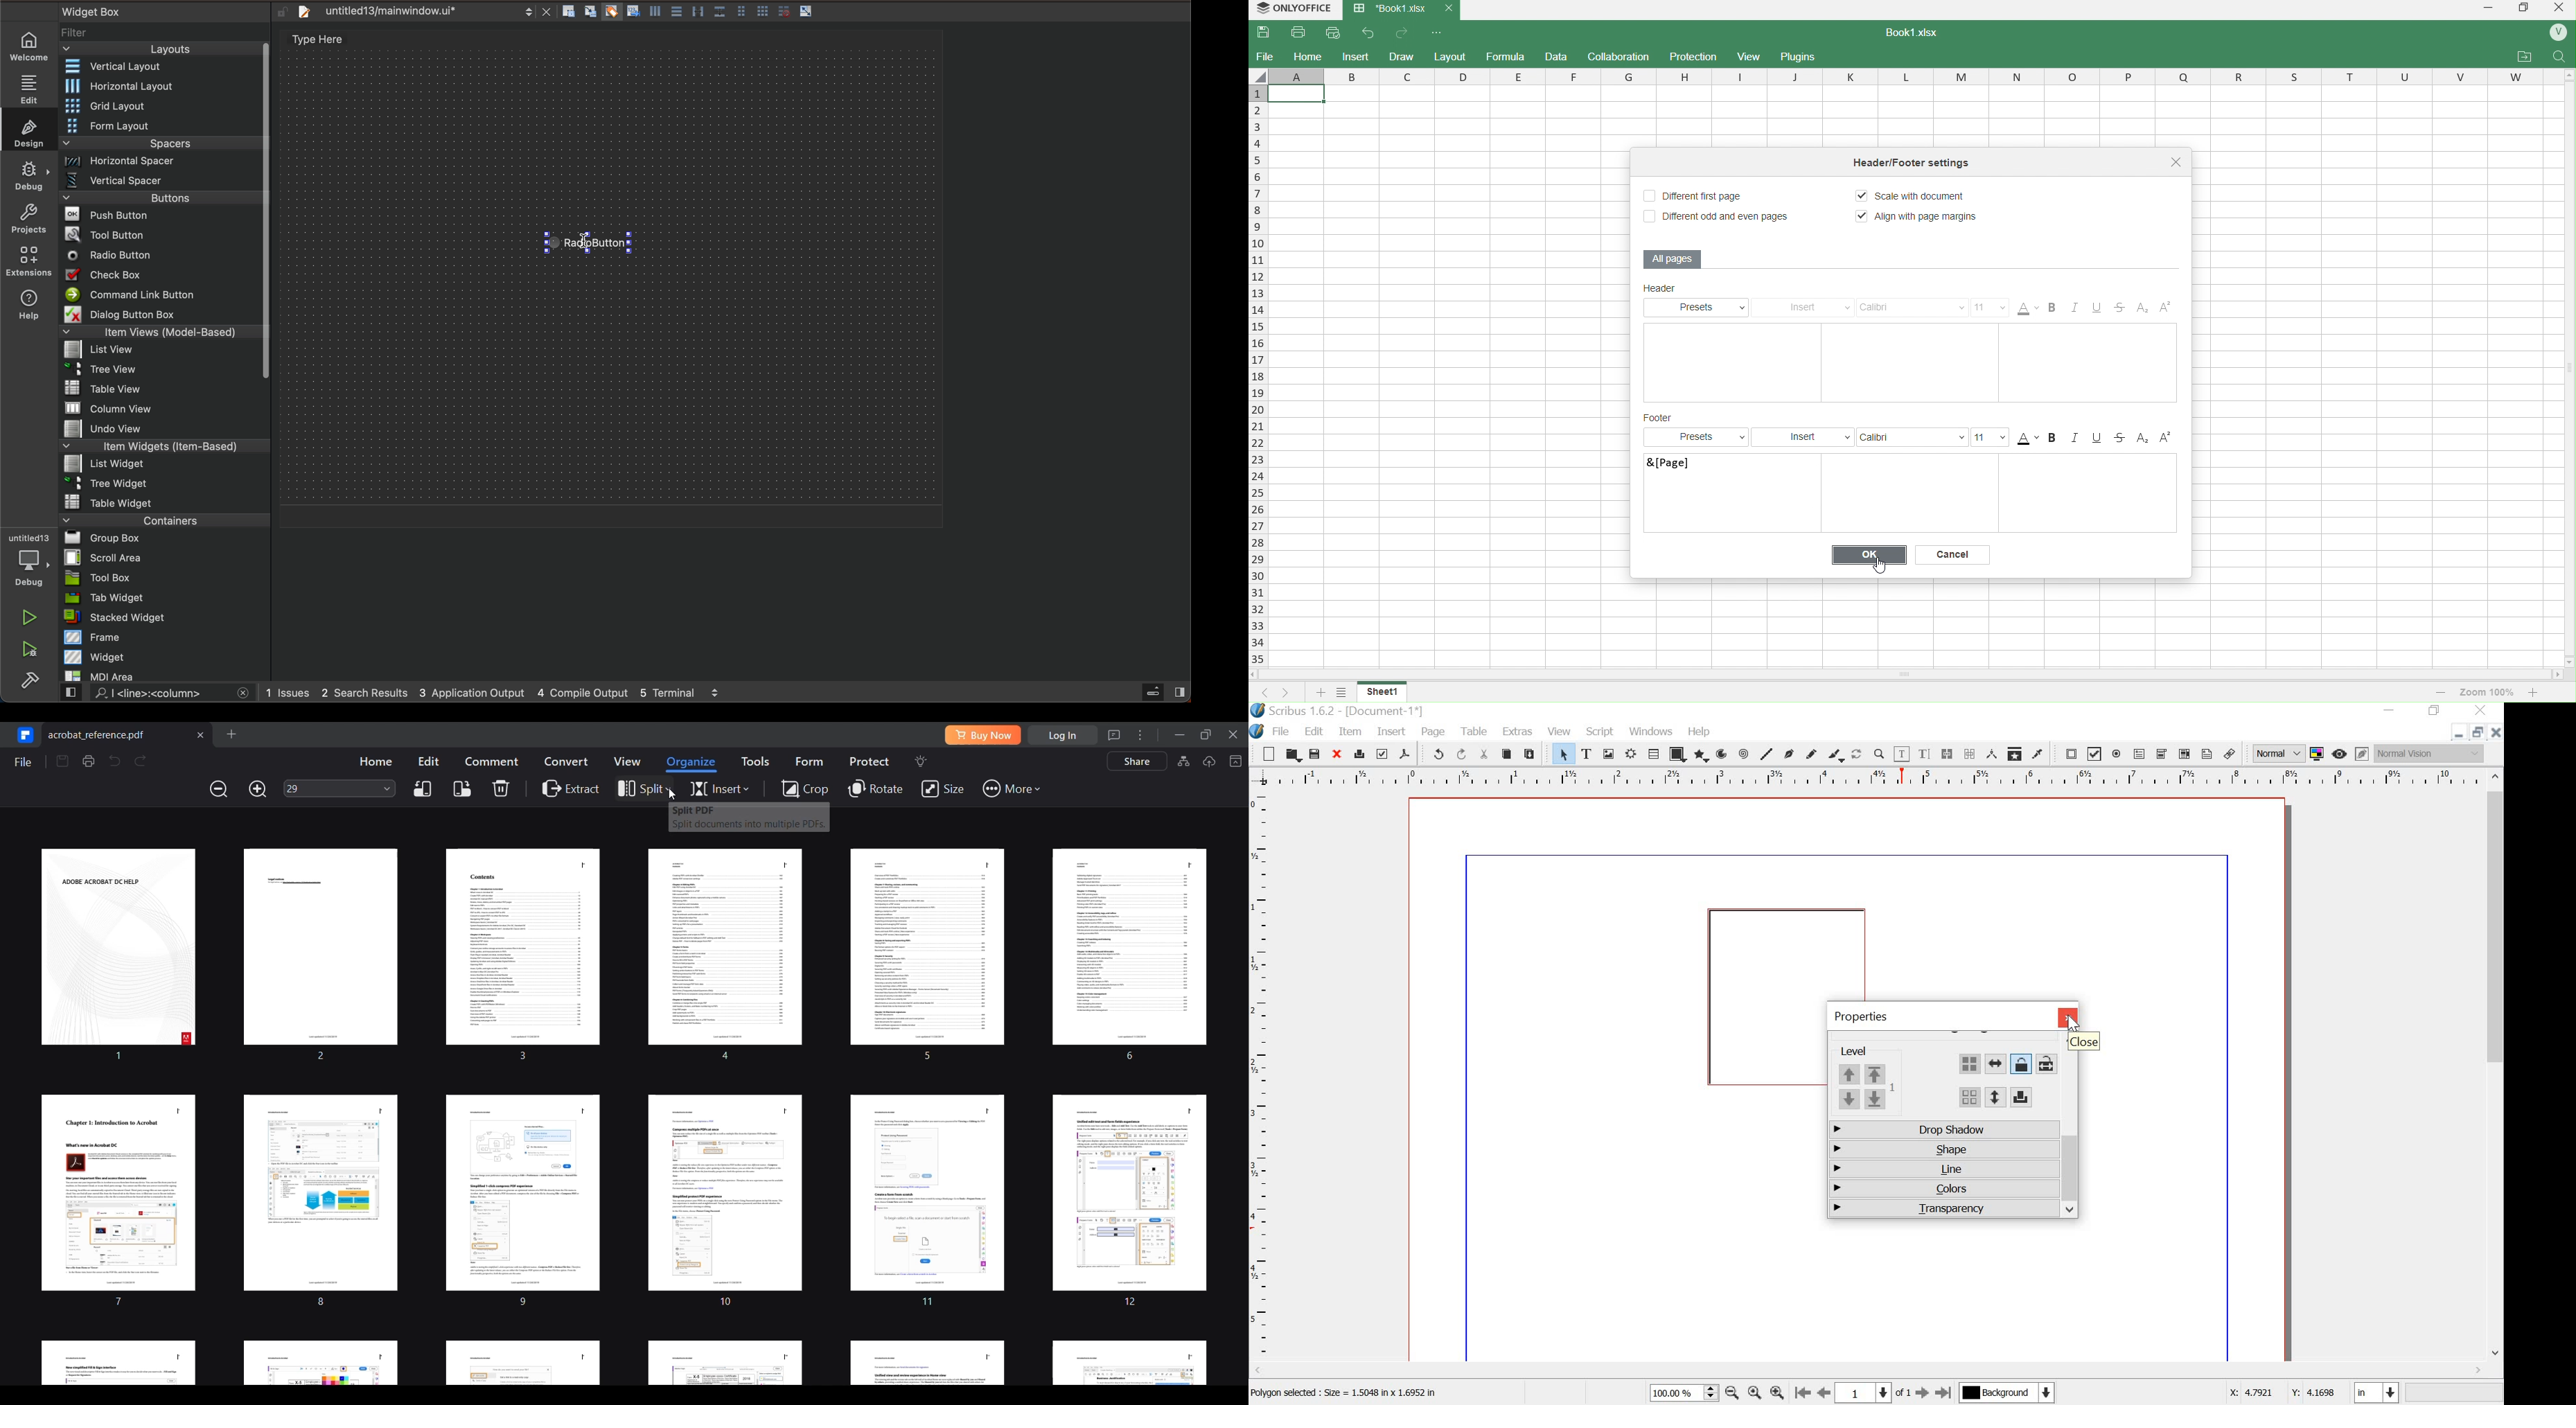  What do you see at coordinates (2016, 754) in the screenshot?
I see `copy item properties` at bounding box center [2016, 754].